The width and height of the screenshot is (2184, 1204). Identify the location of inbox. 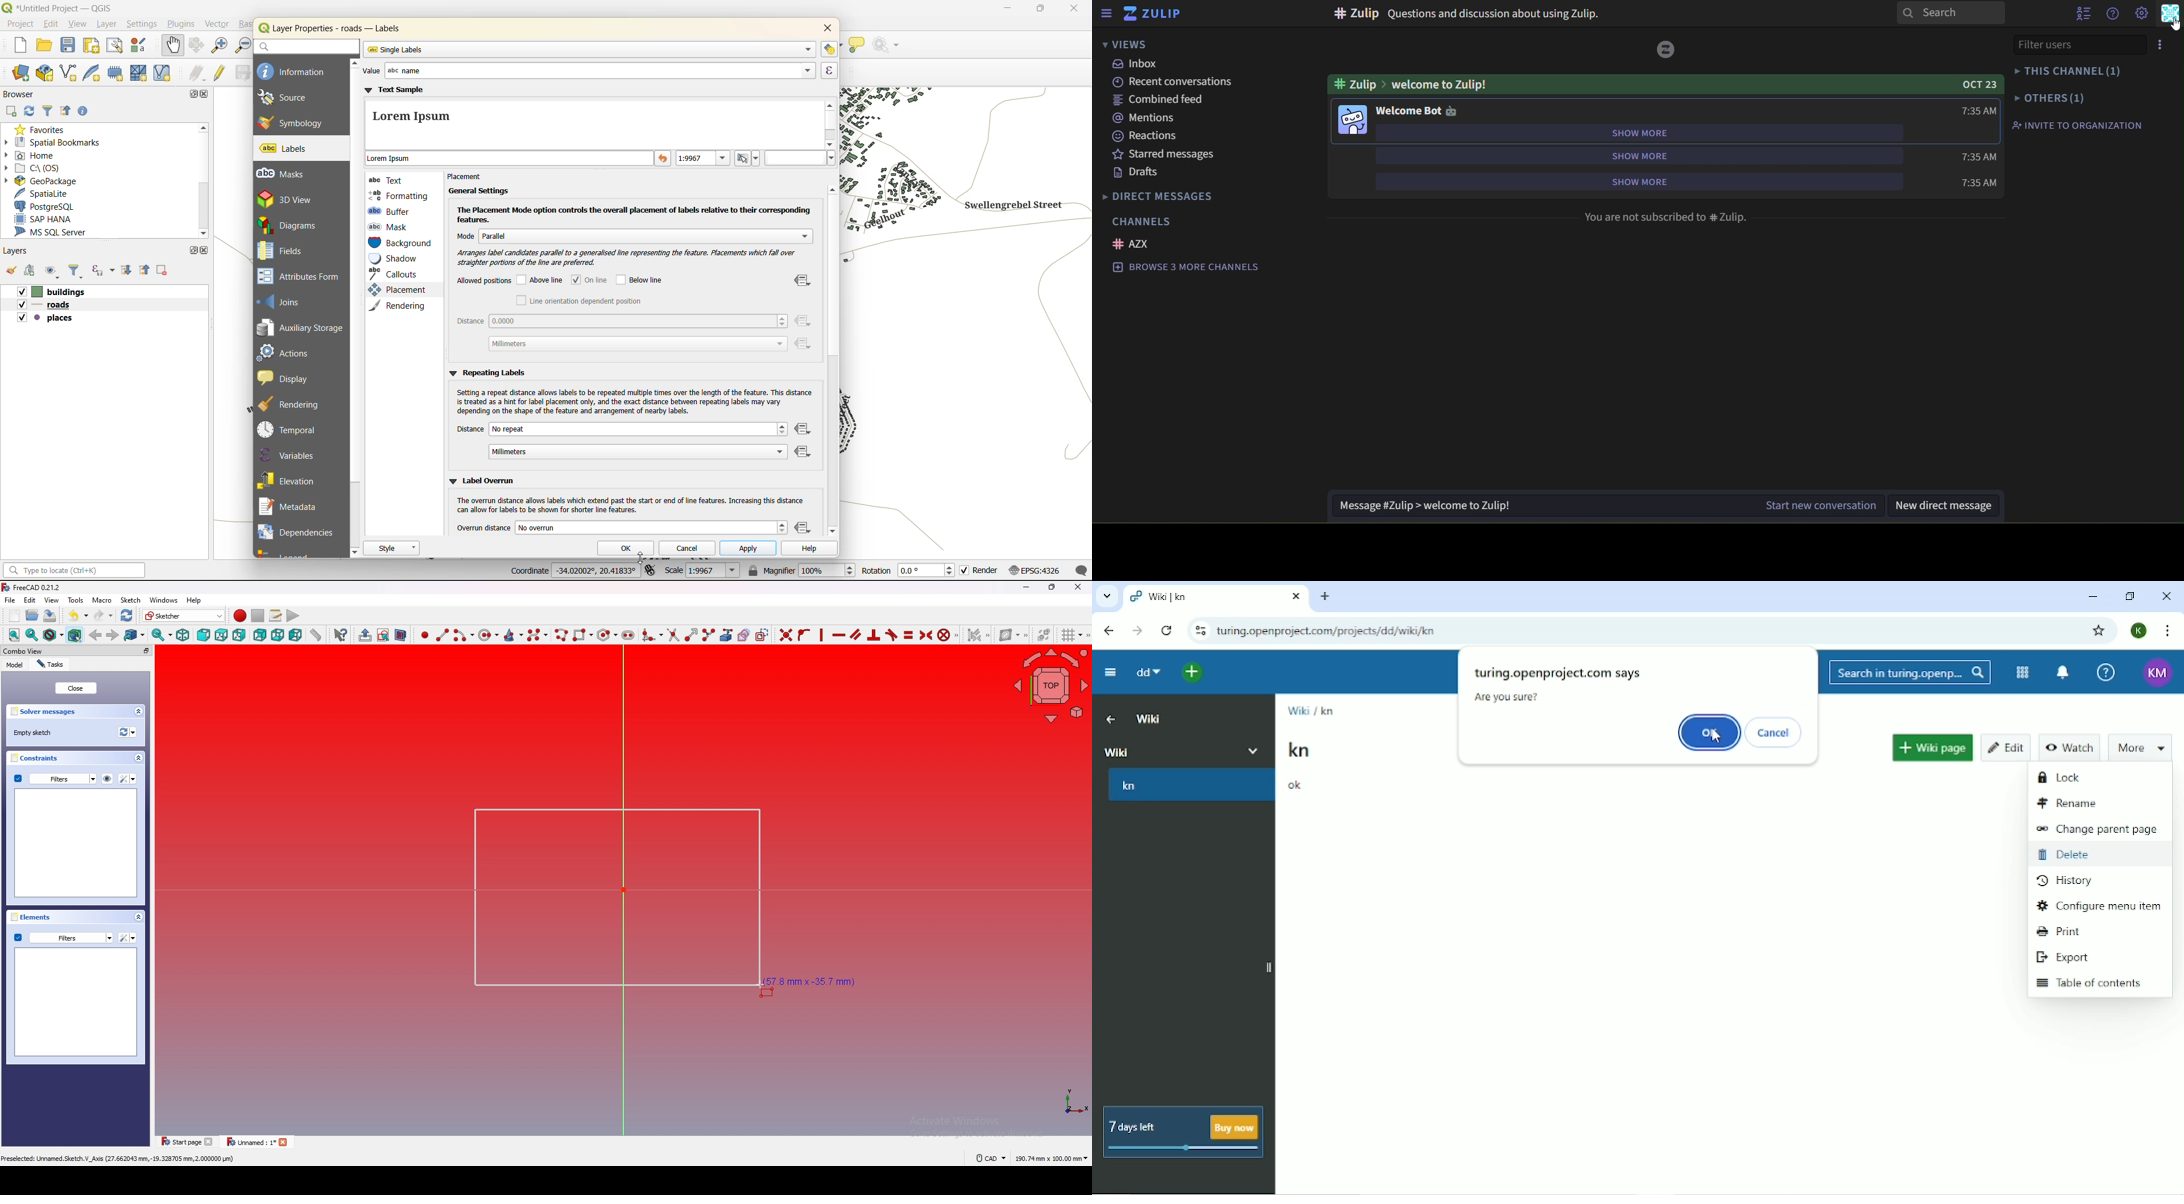
(1135, 64).